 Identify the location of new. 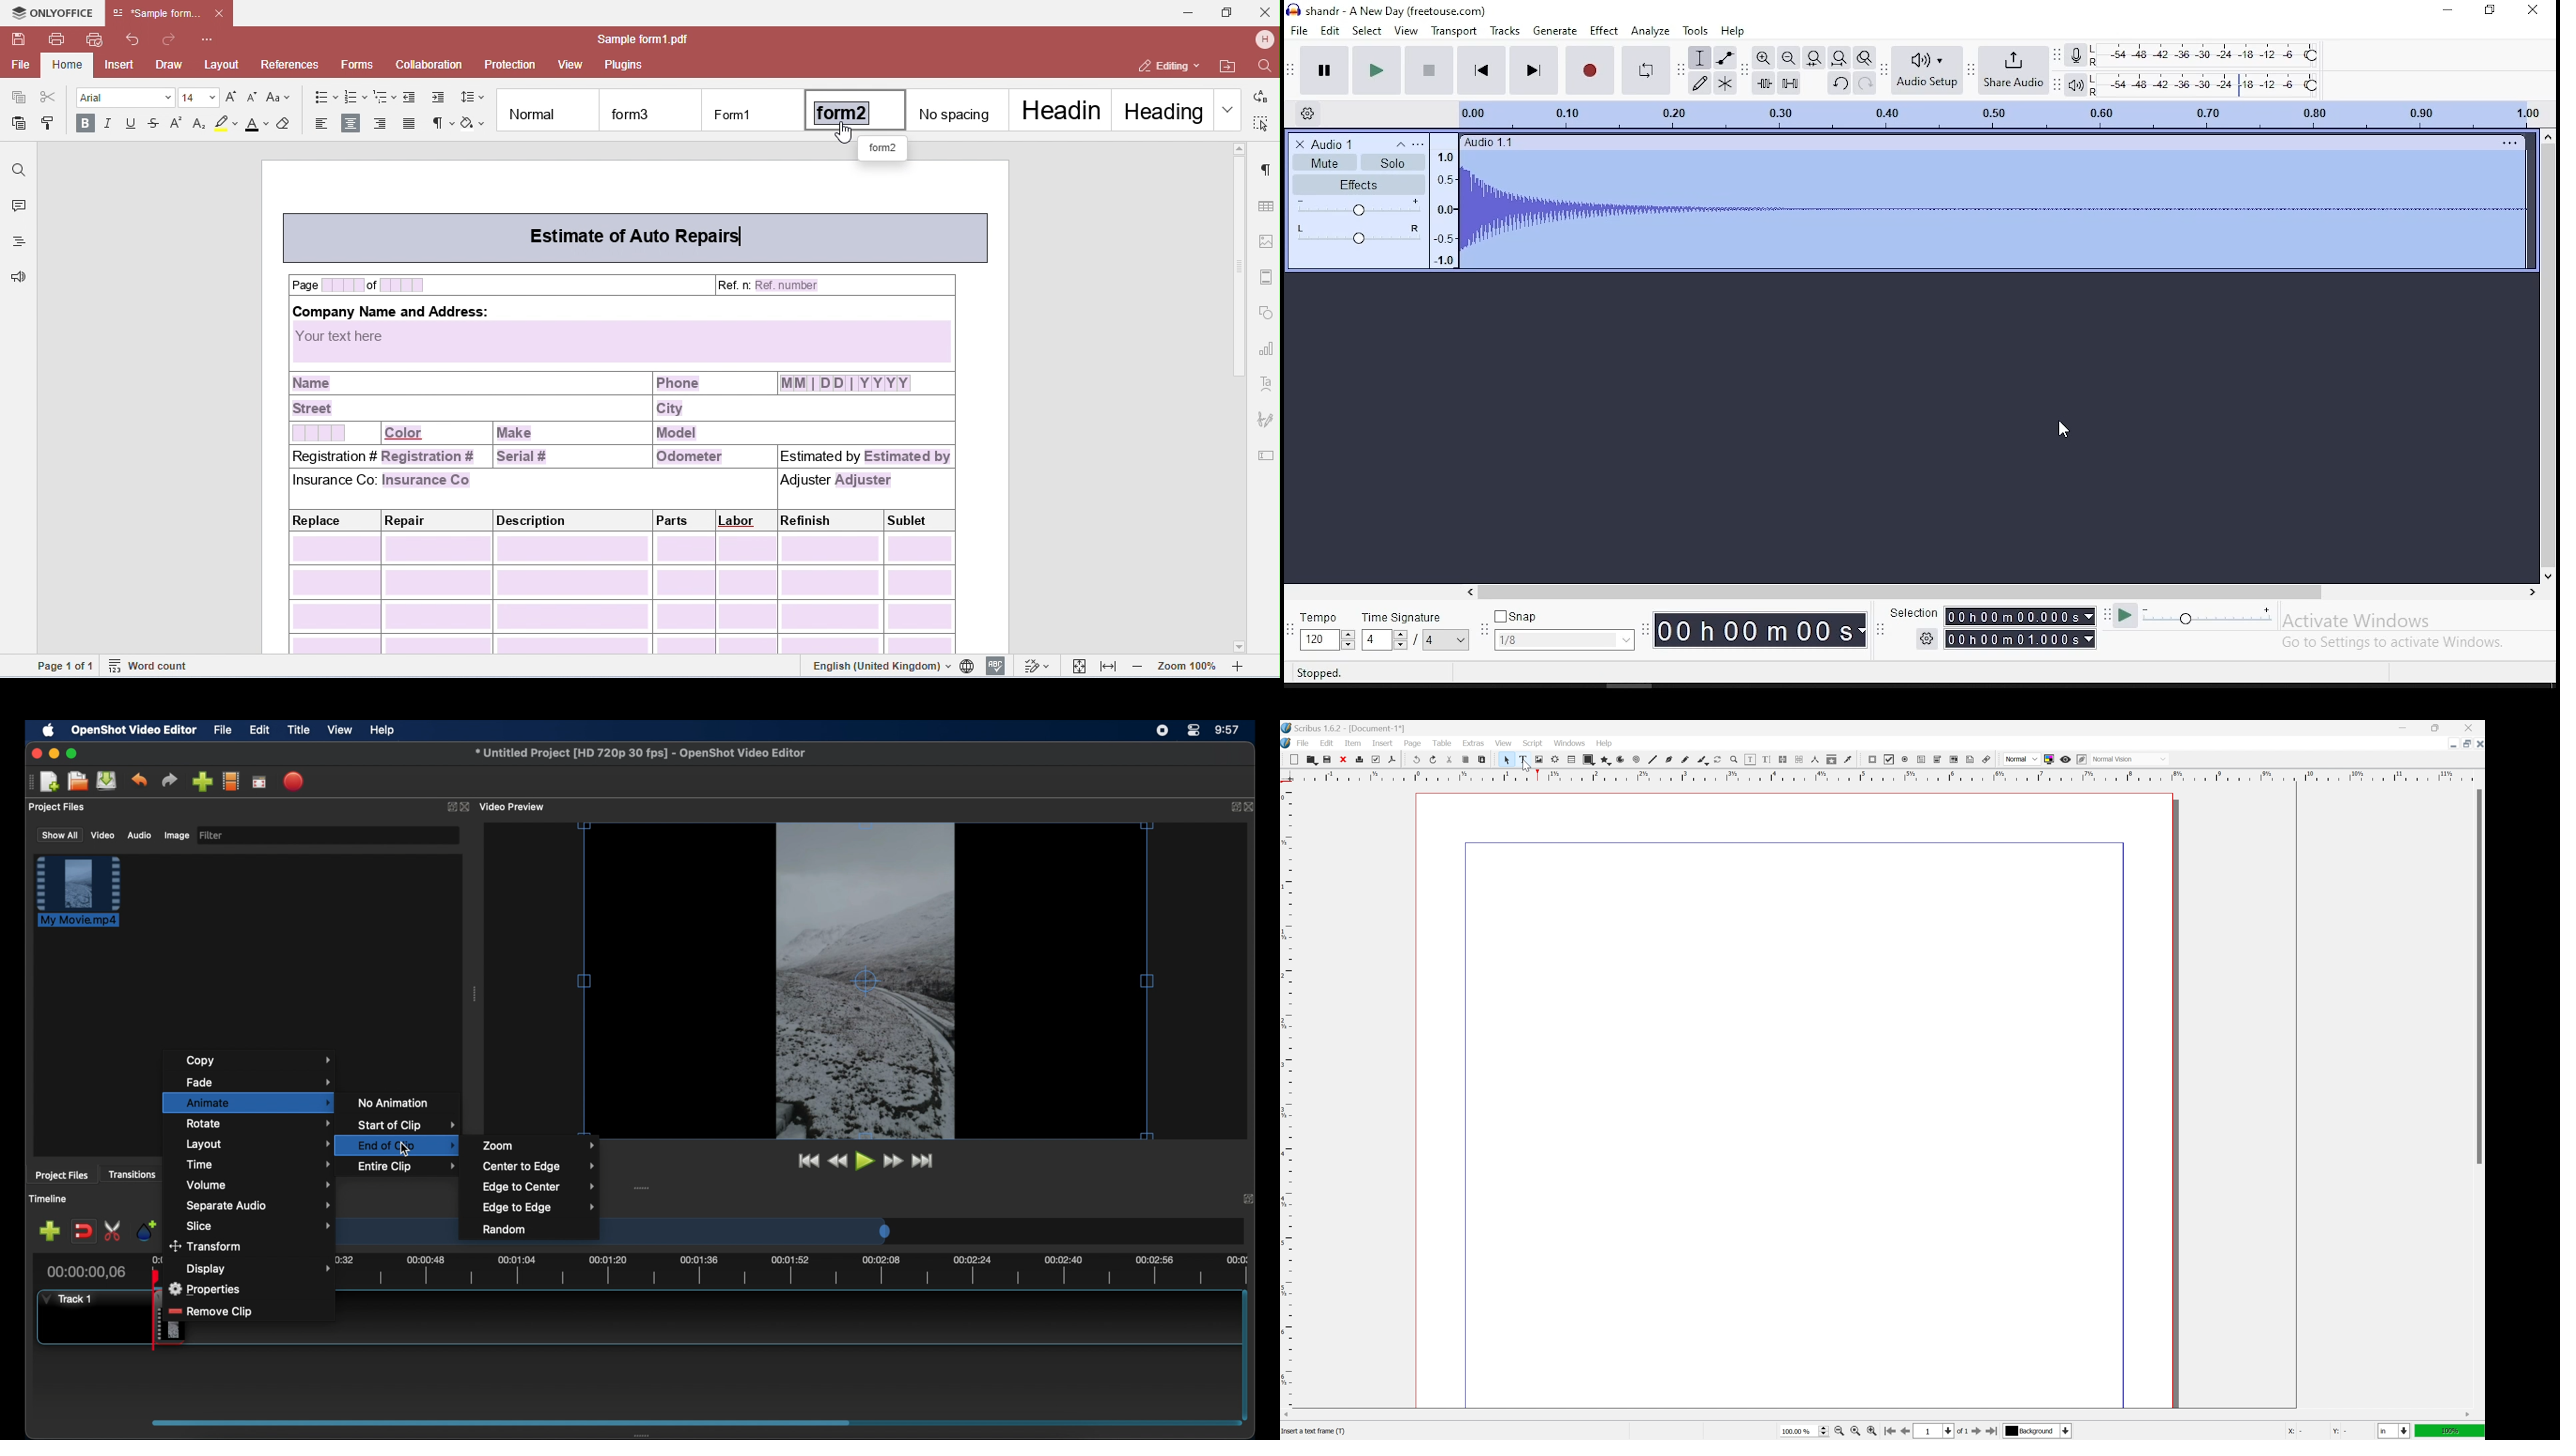
(1295, 759).